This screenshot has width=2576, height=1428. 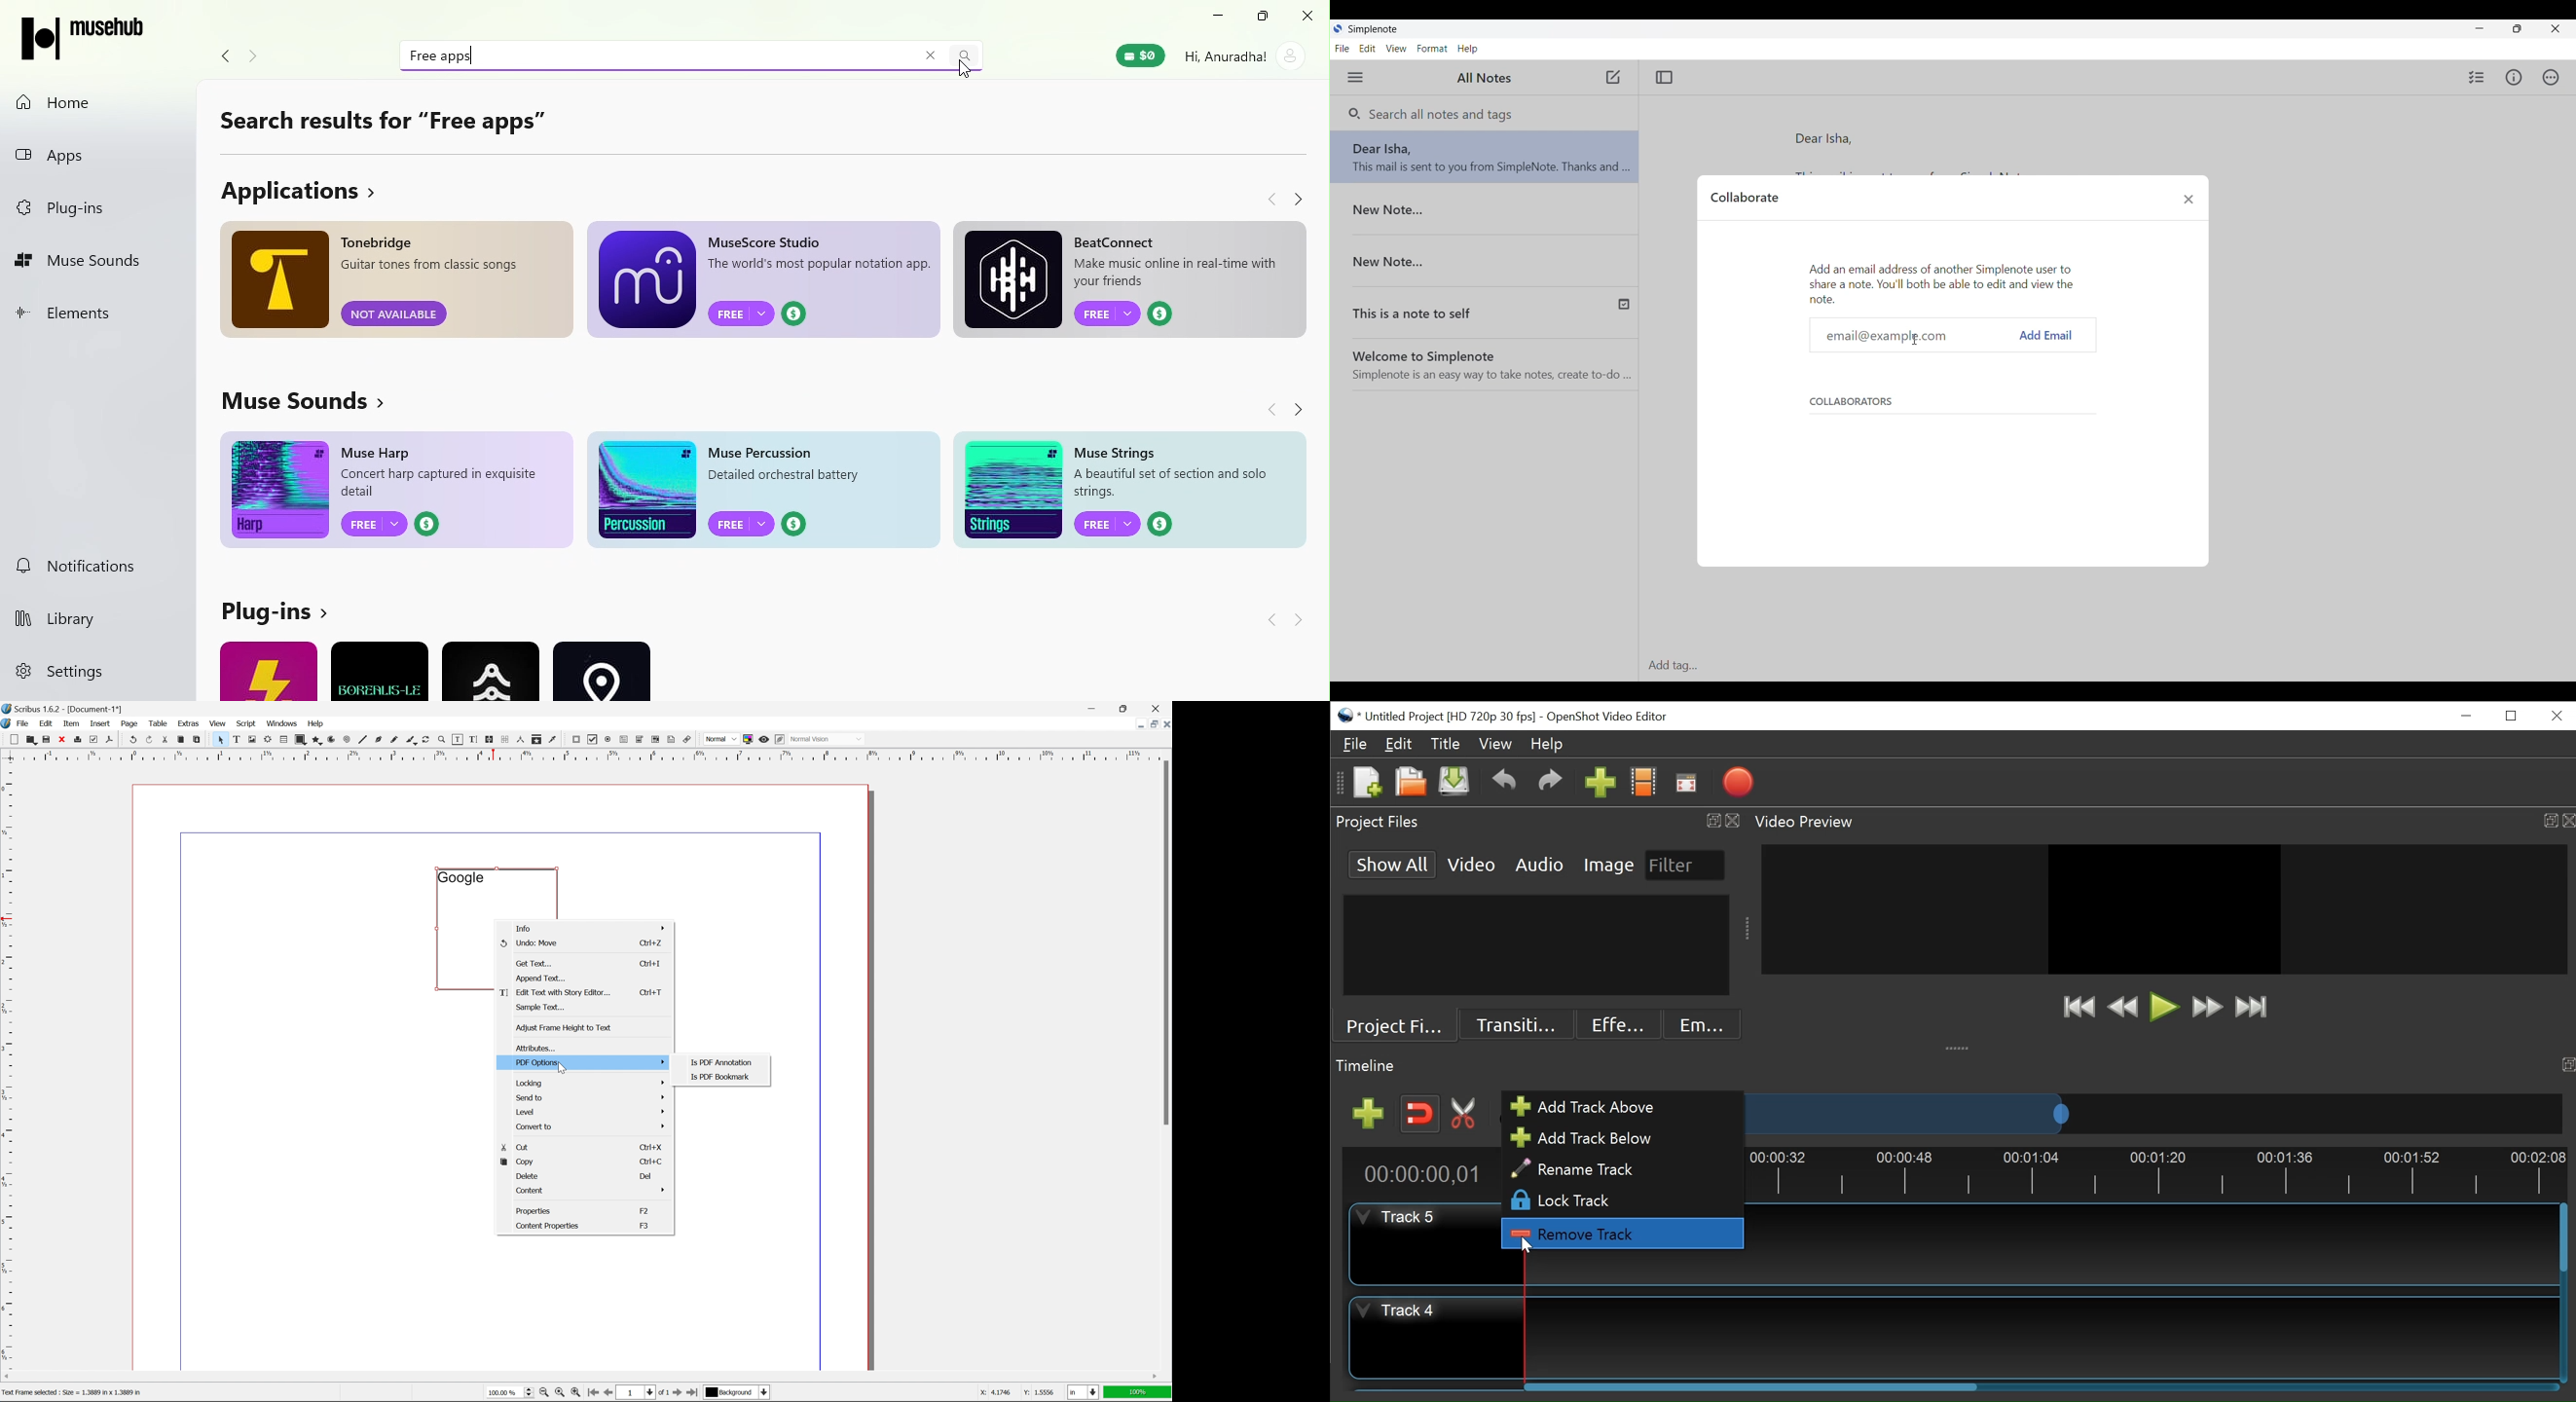 I want to click on properties, so click(x=535, y=1210).